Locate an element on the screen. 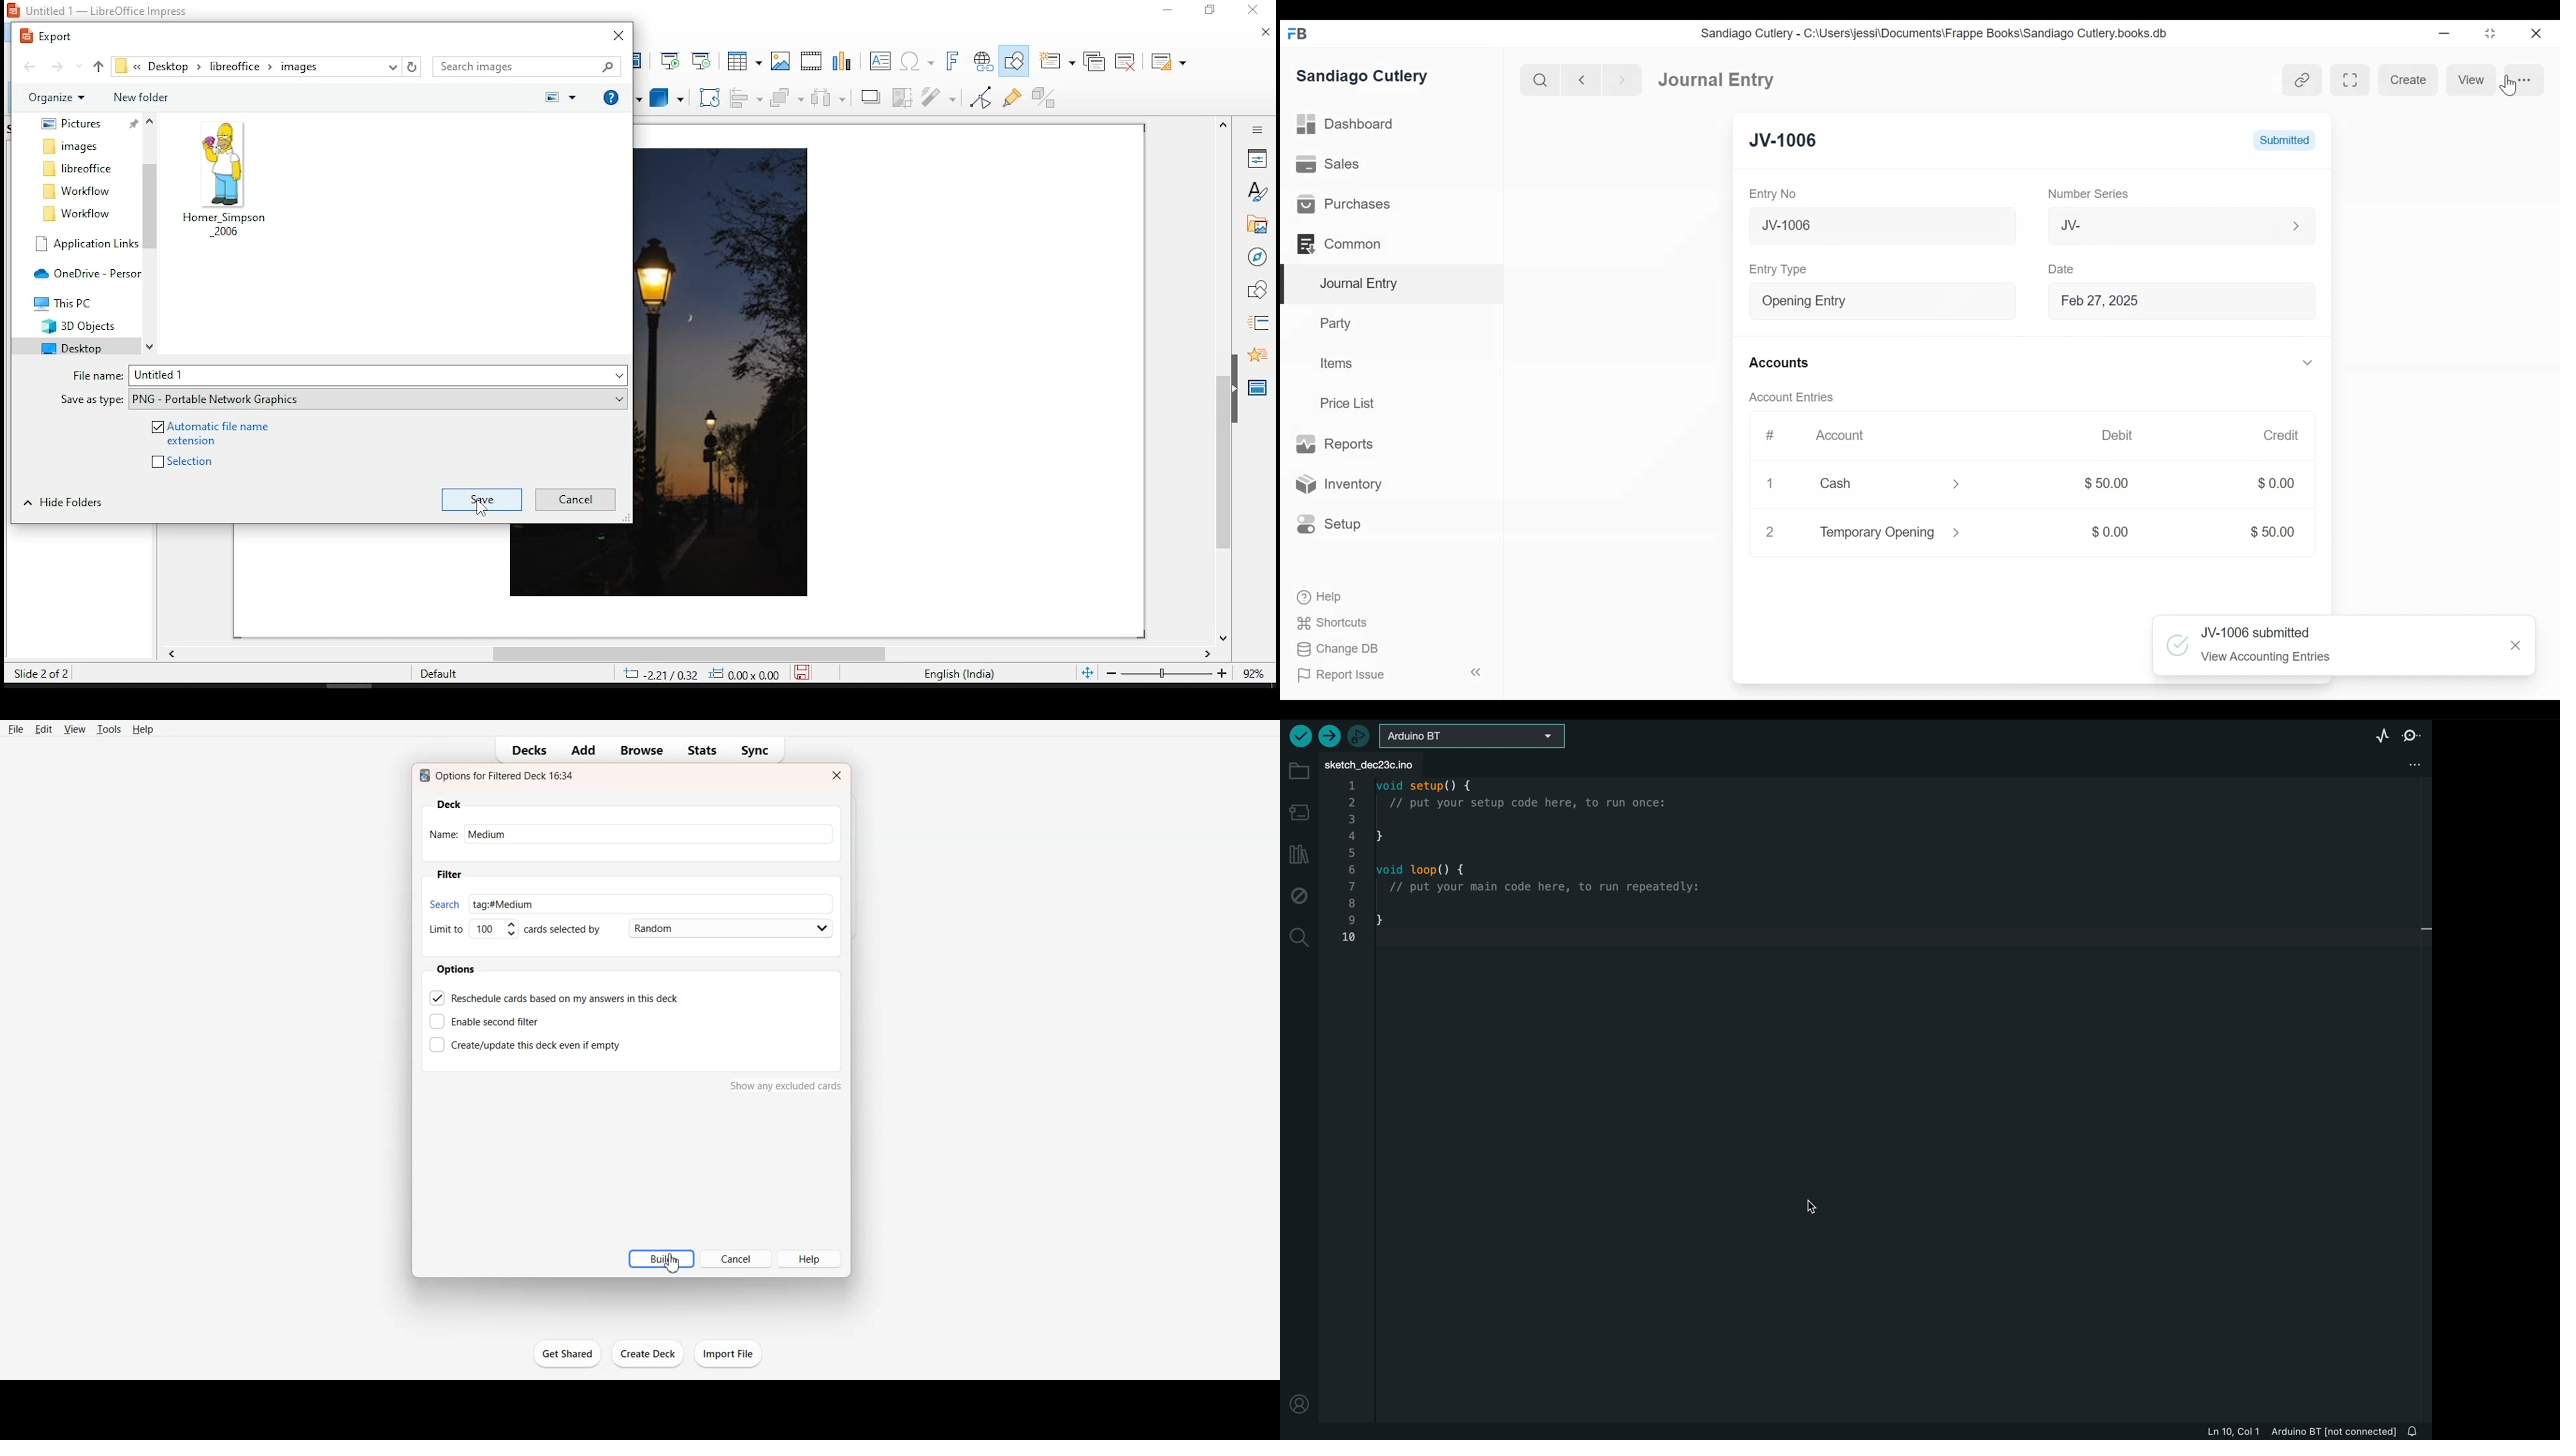 The height and width of the screenshot is (1456, 2576). close window is located at coordinates (618, 34).